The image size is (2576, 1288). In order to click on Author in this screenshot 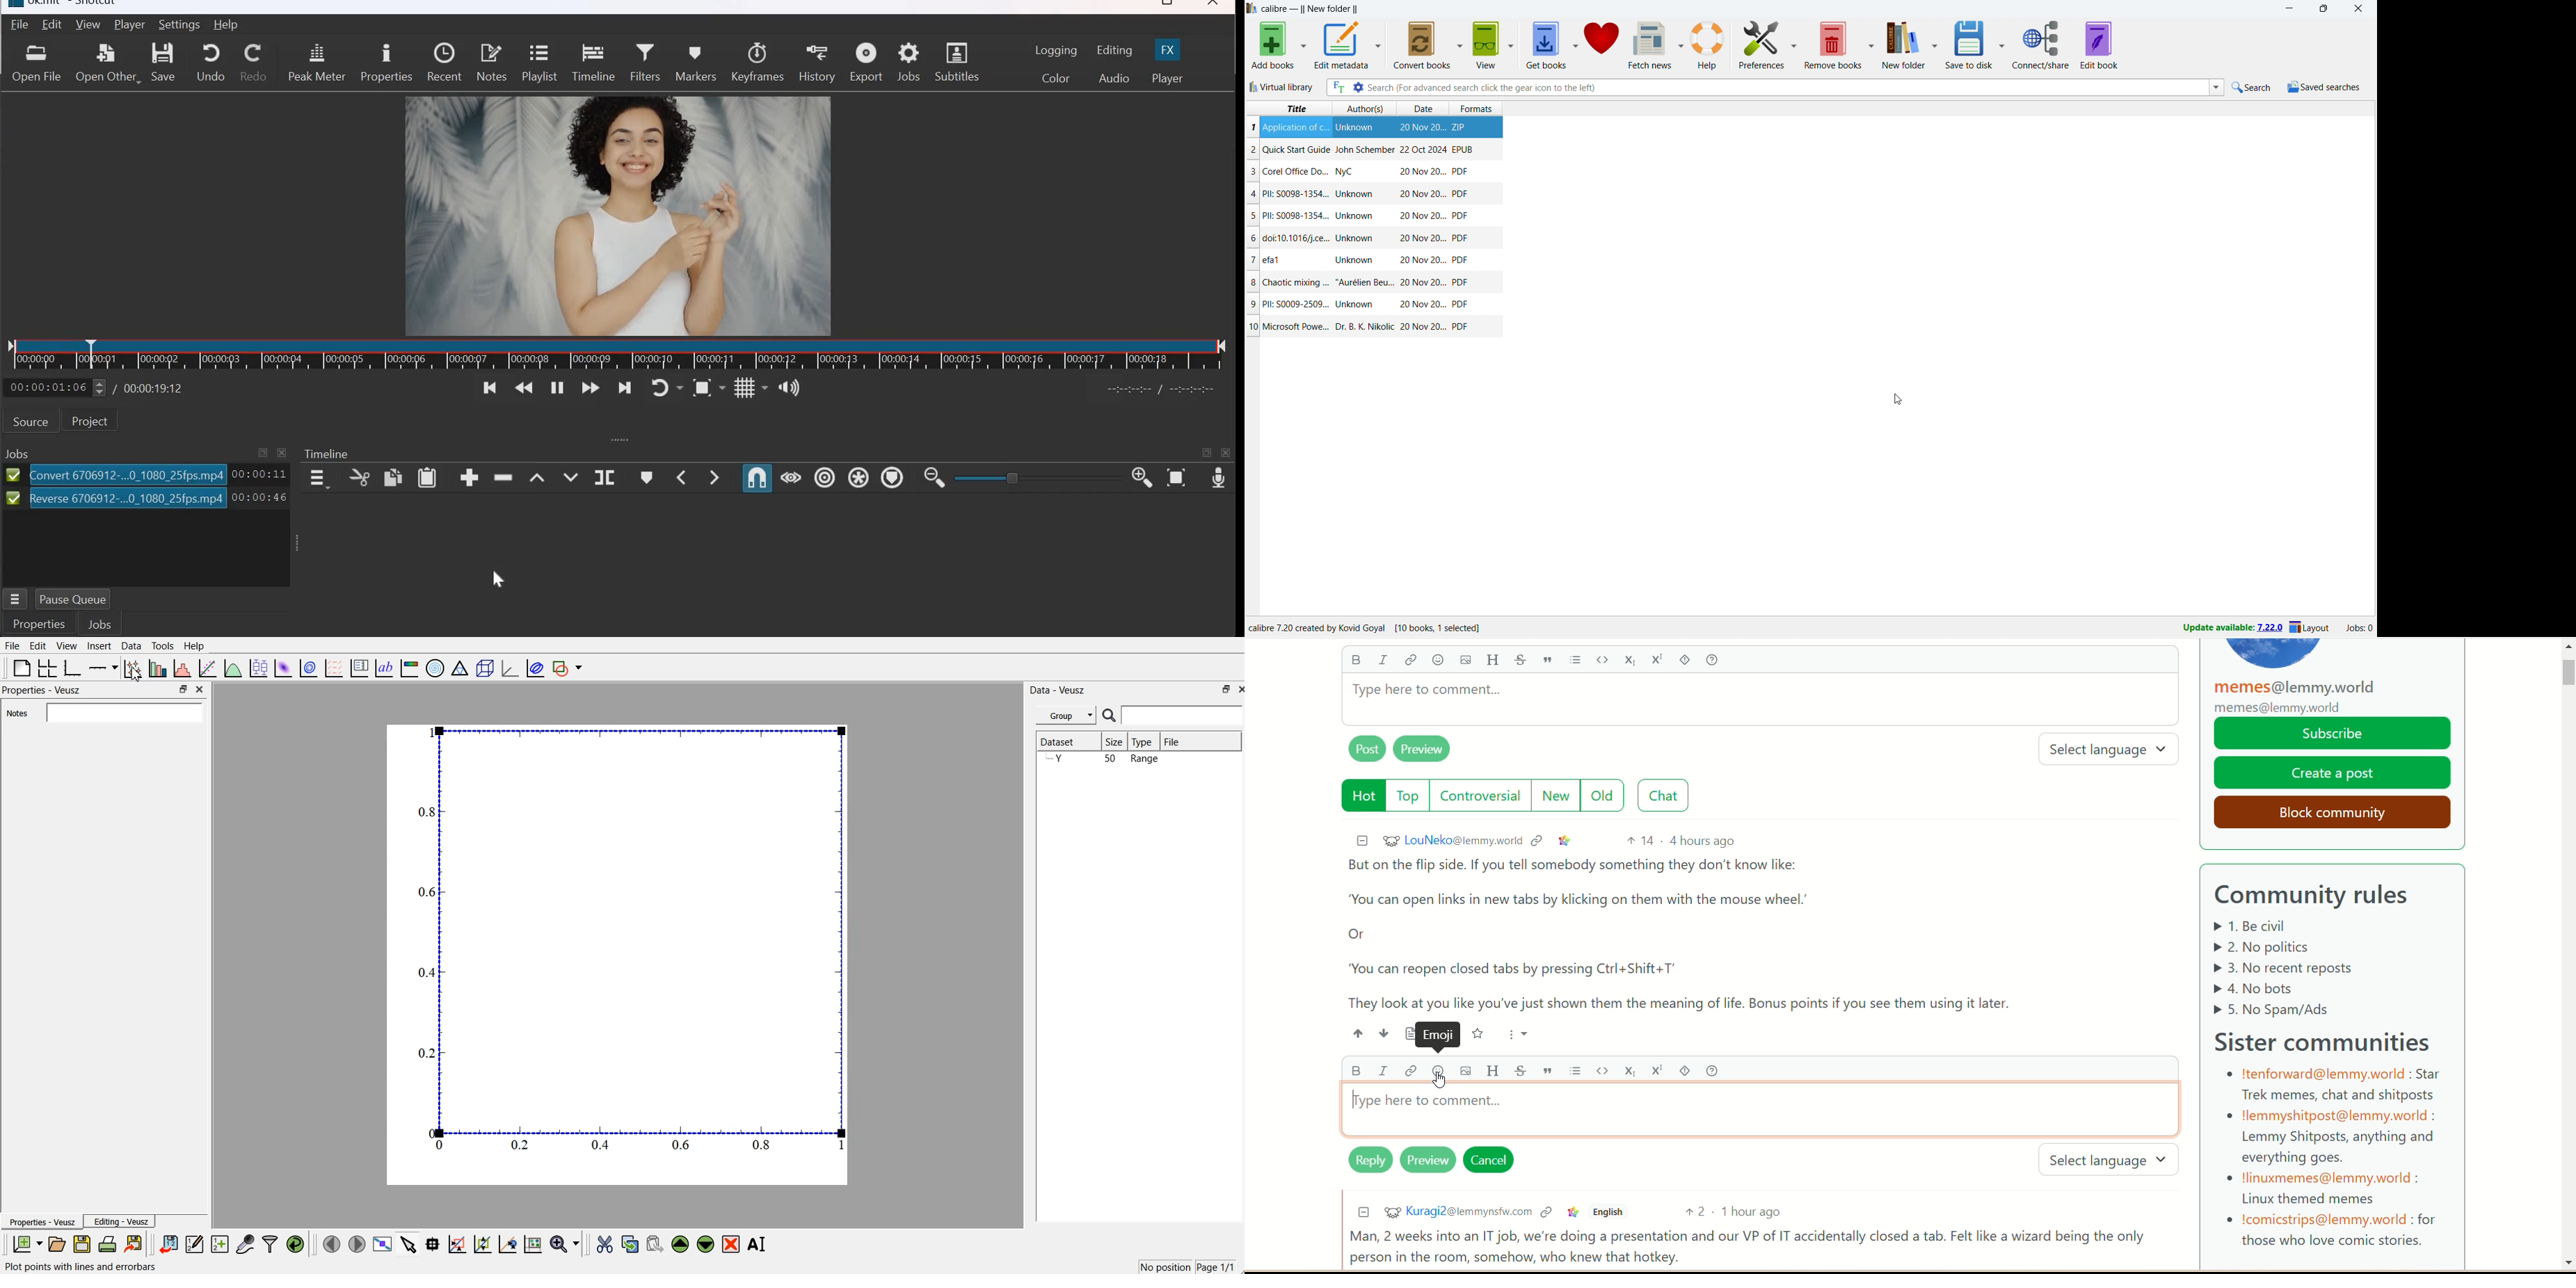, I will do `click(1347, 173)`.